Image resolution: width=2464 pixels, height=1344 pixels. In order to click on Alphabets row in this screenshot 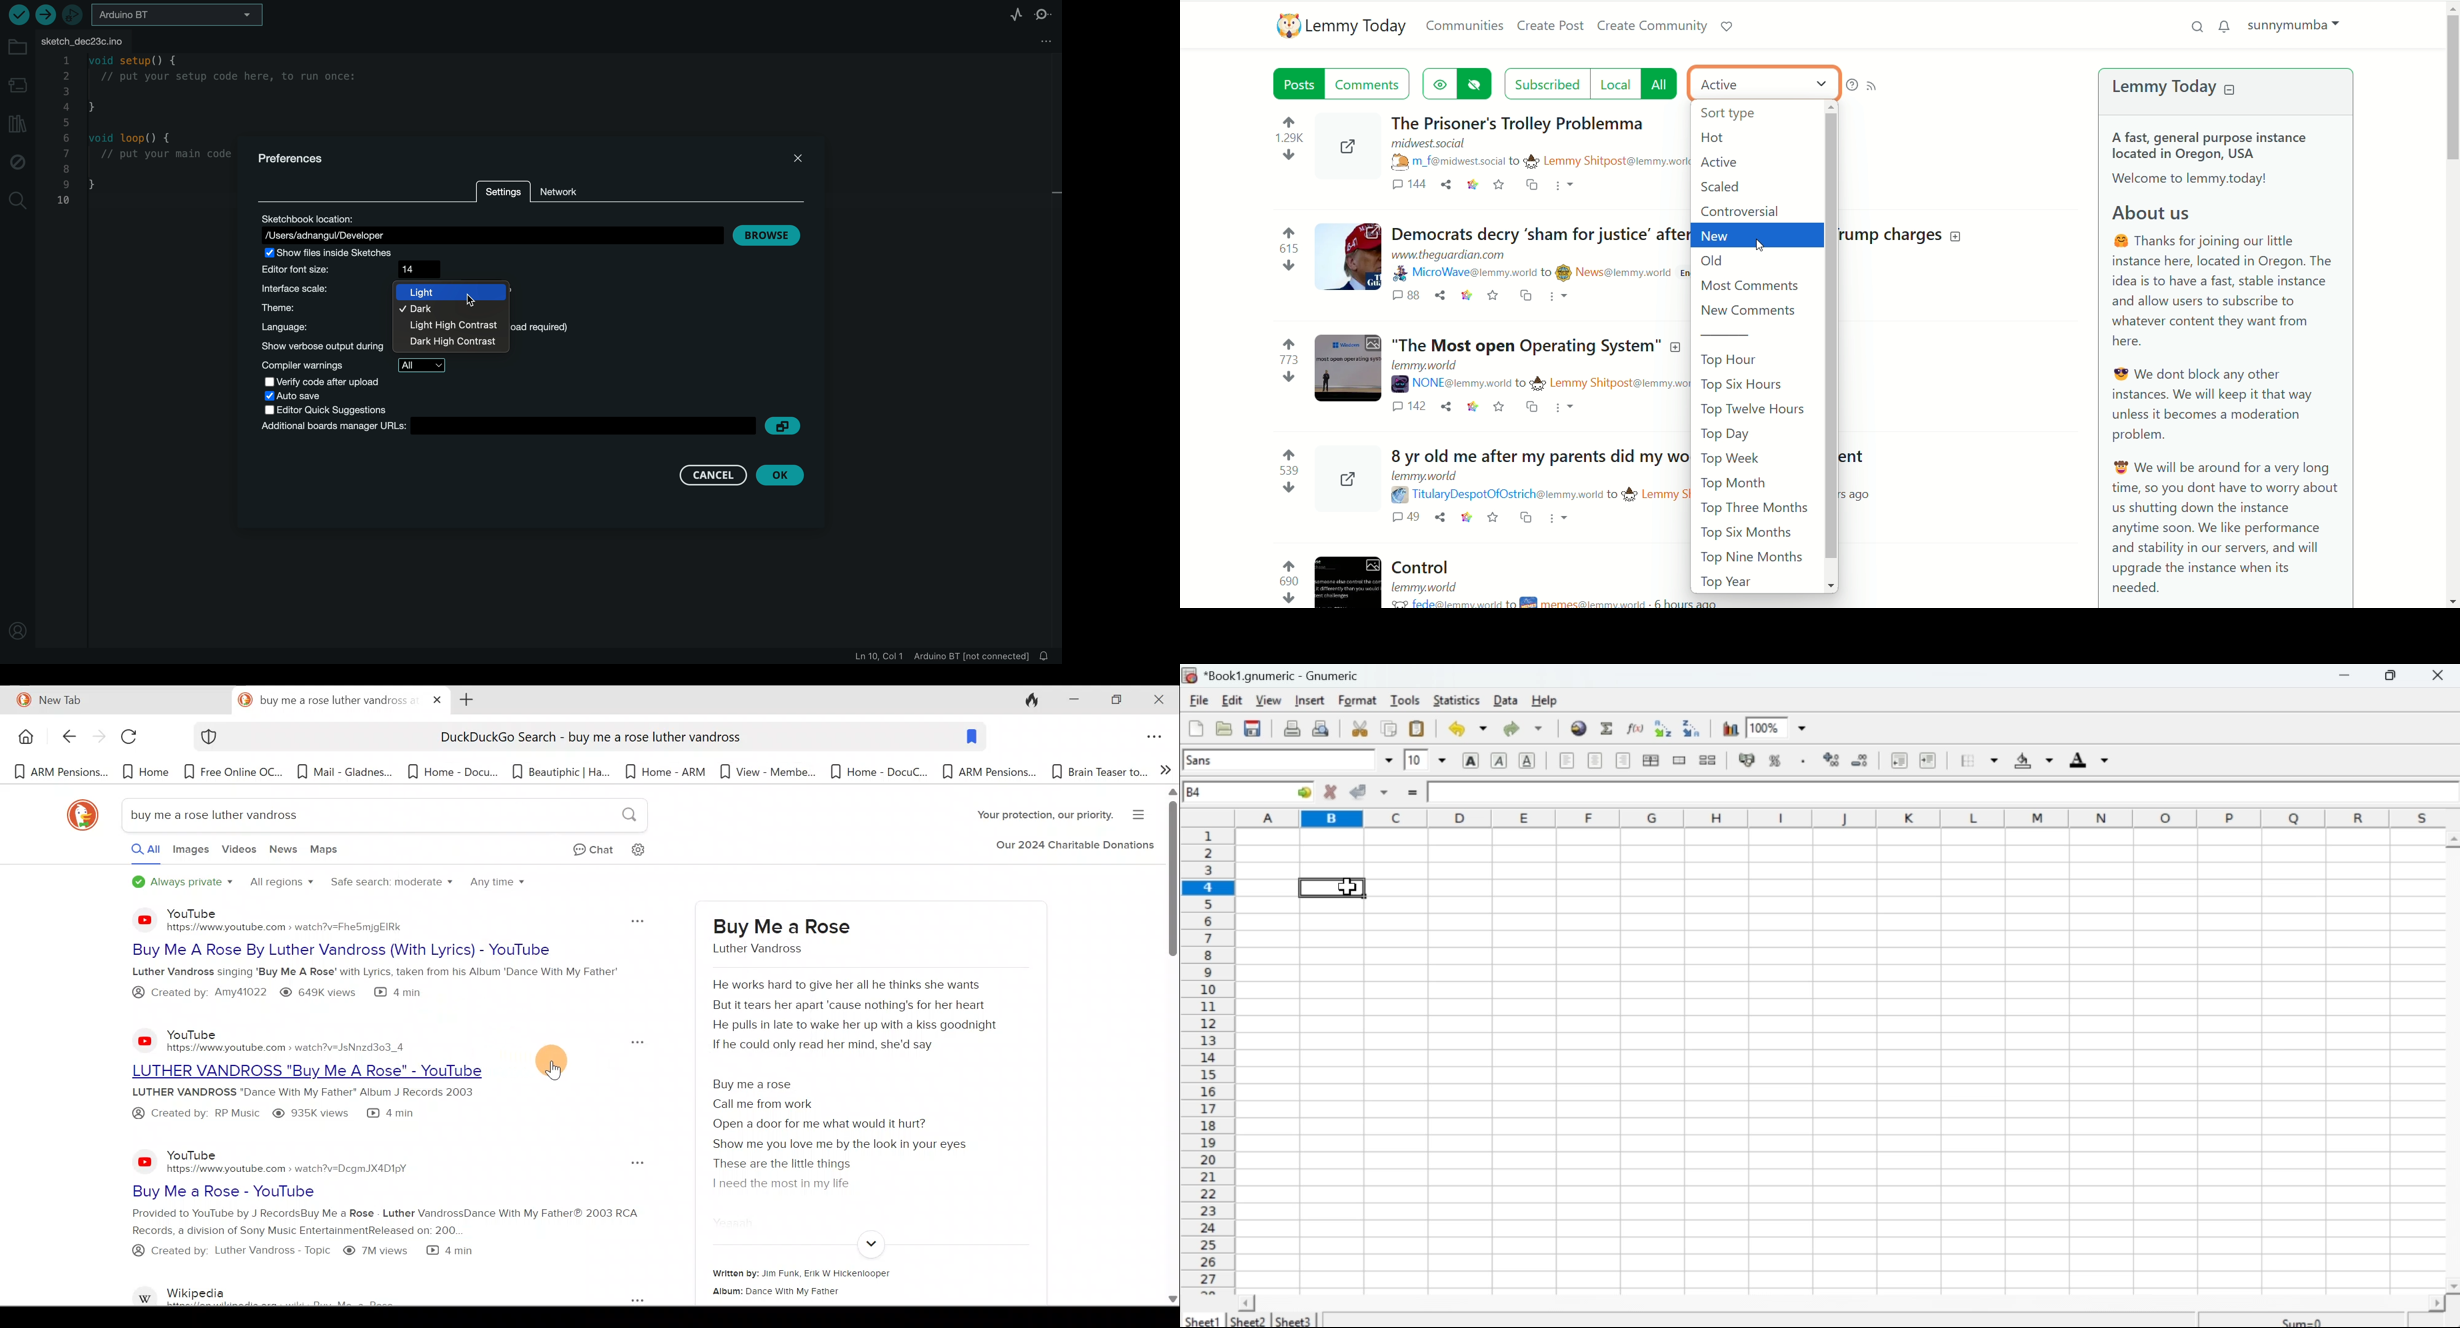, I will do `click(1844, 817)`.